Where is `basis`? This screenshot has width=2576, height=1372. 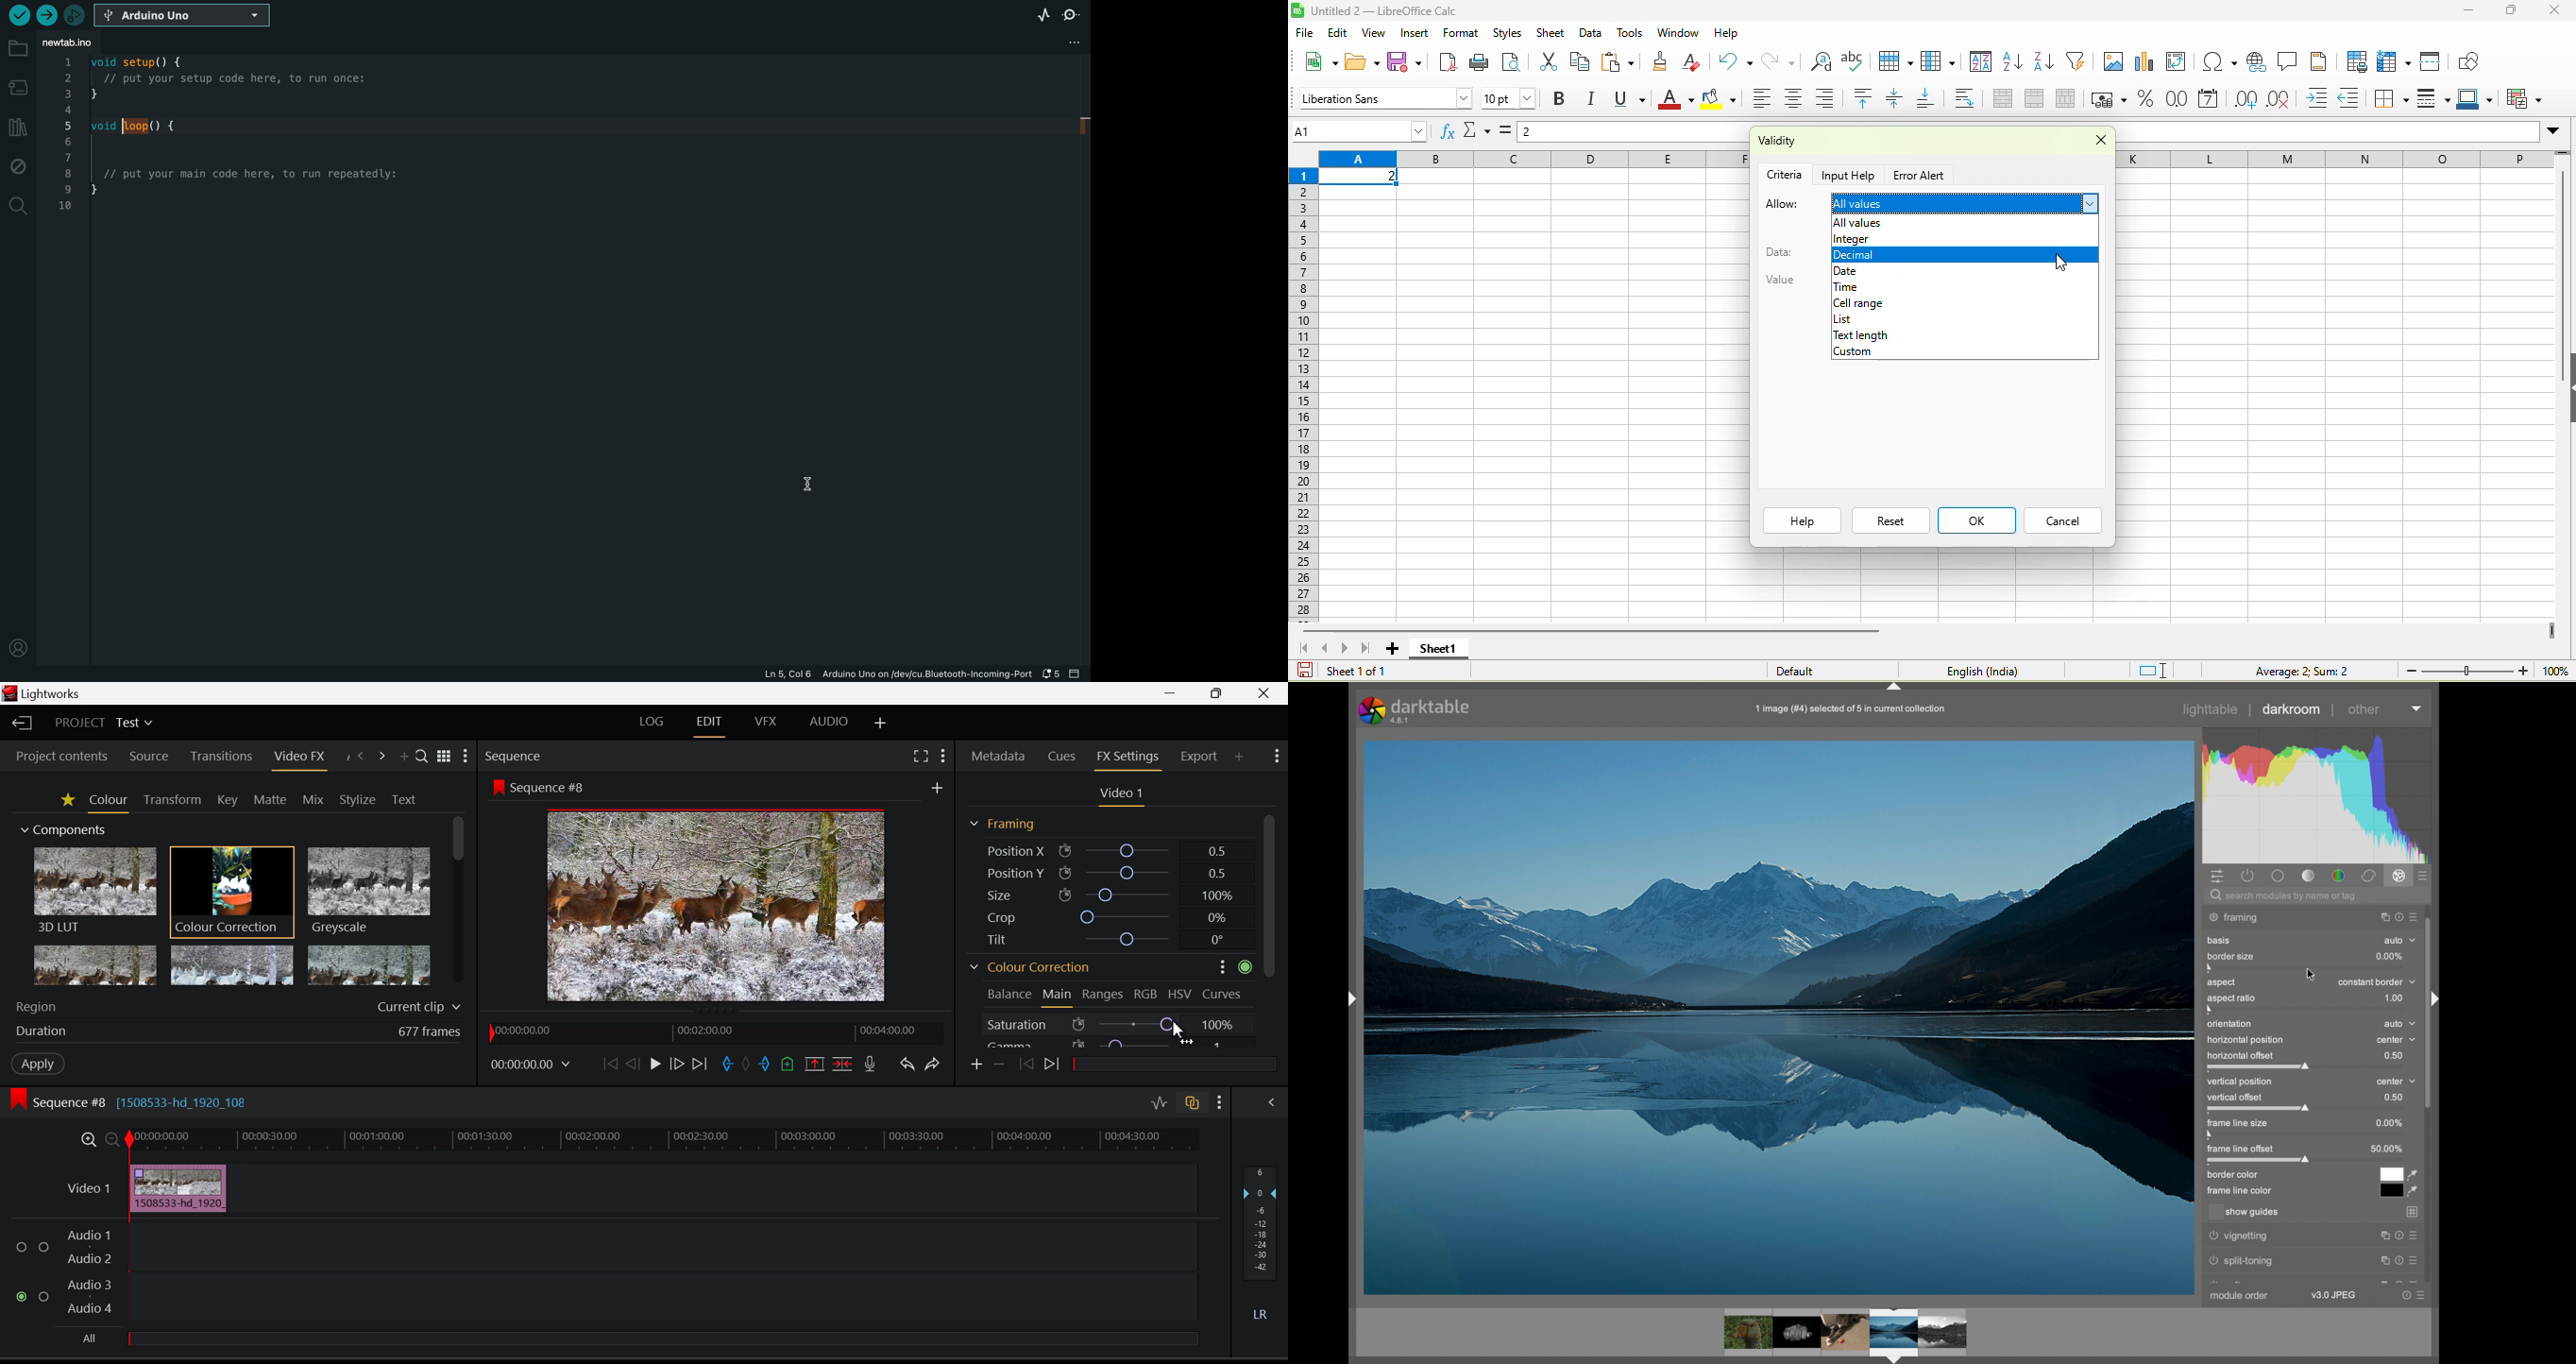 basis is located at coordinates (2220, 941).